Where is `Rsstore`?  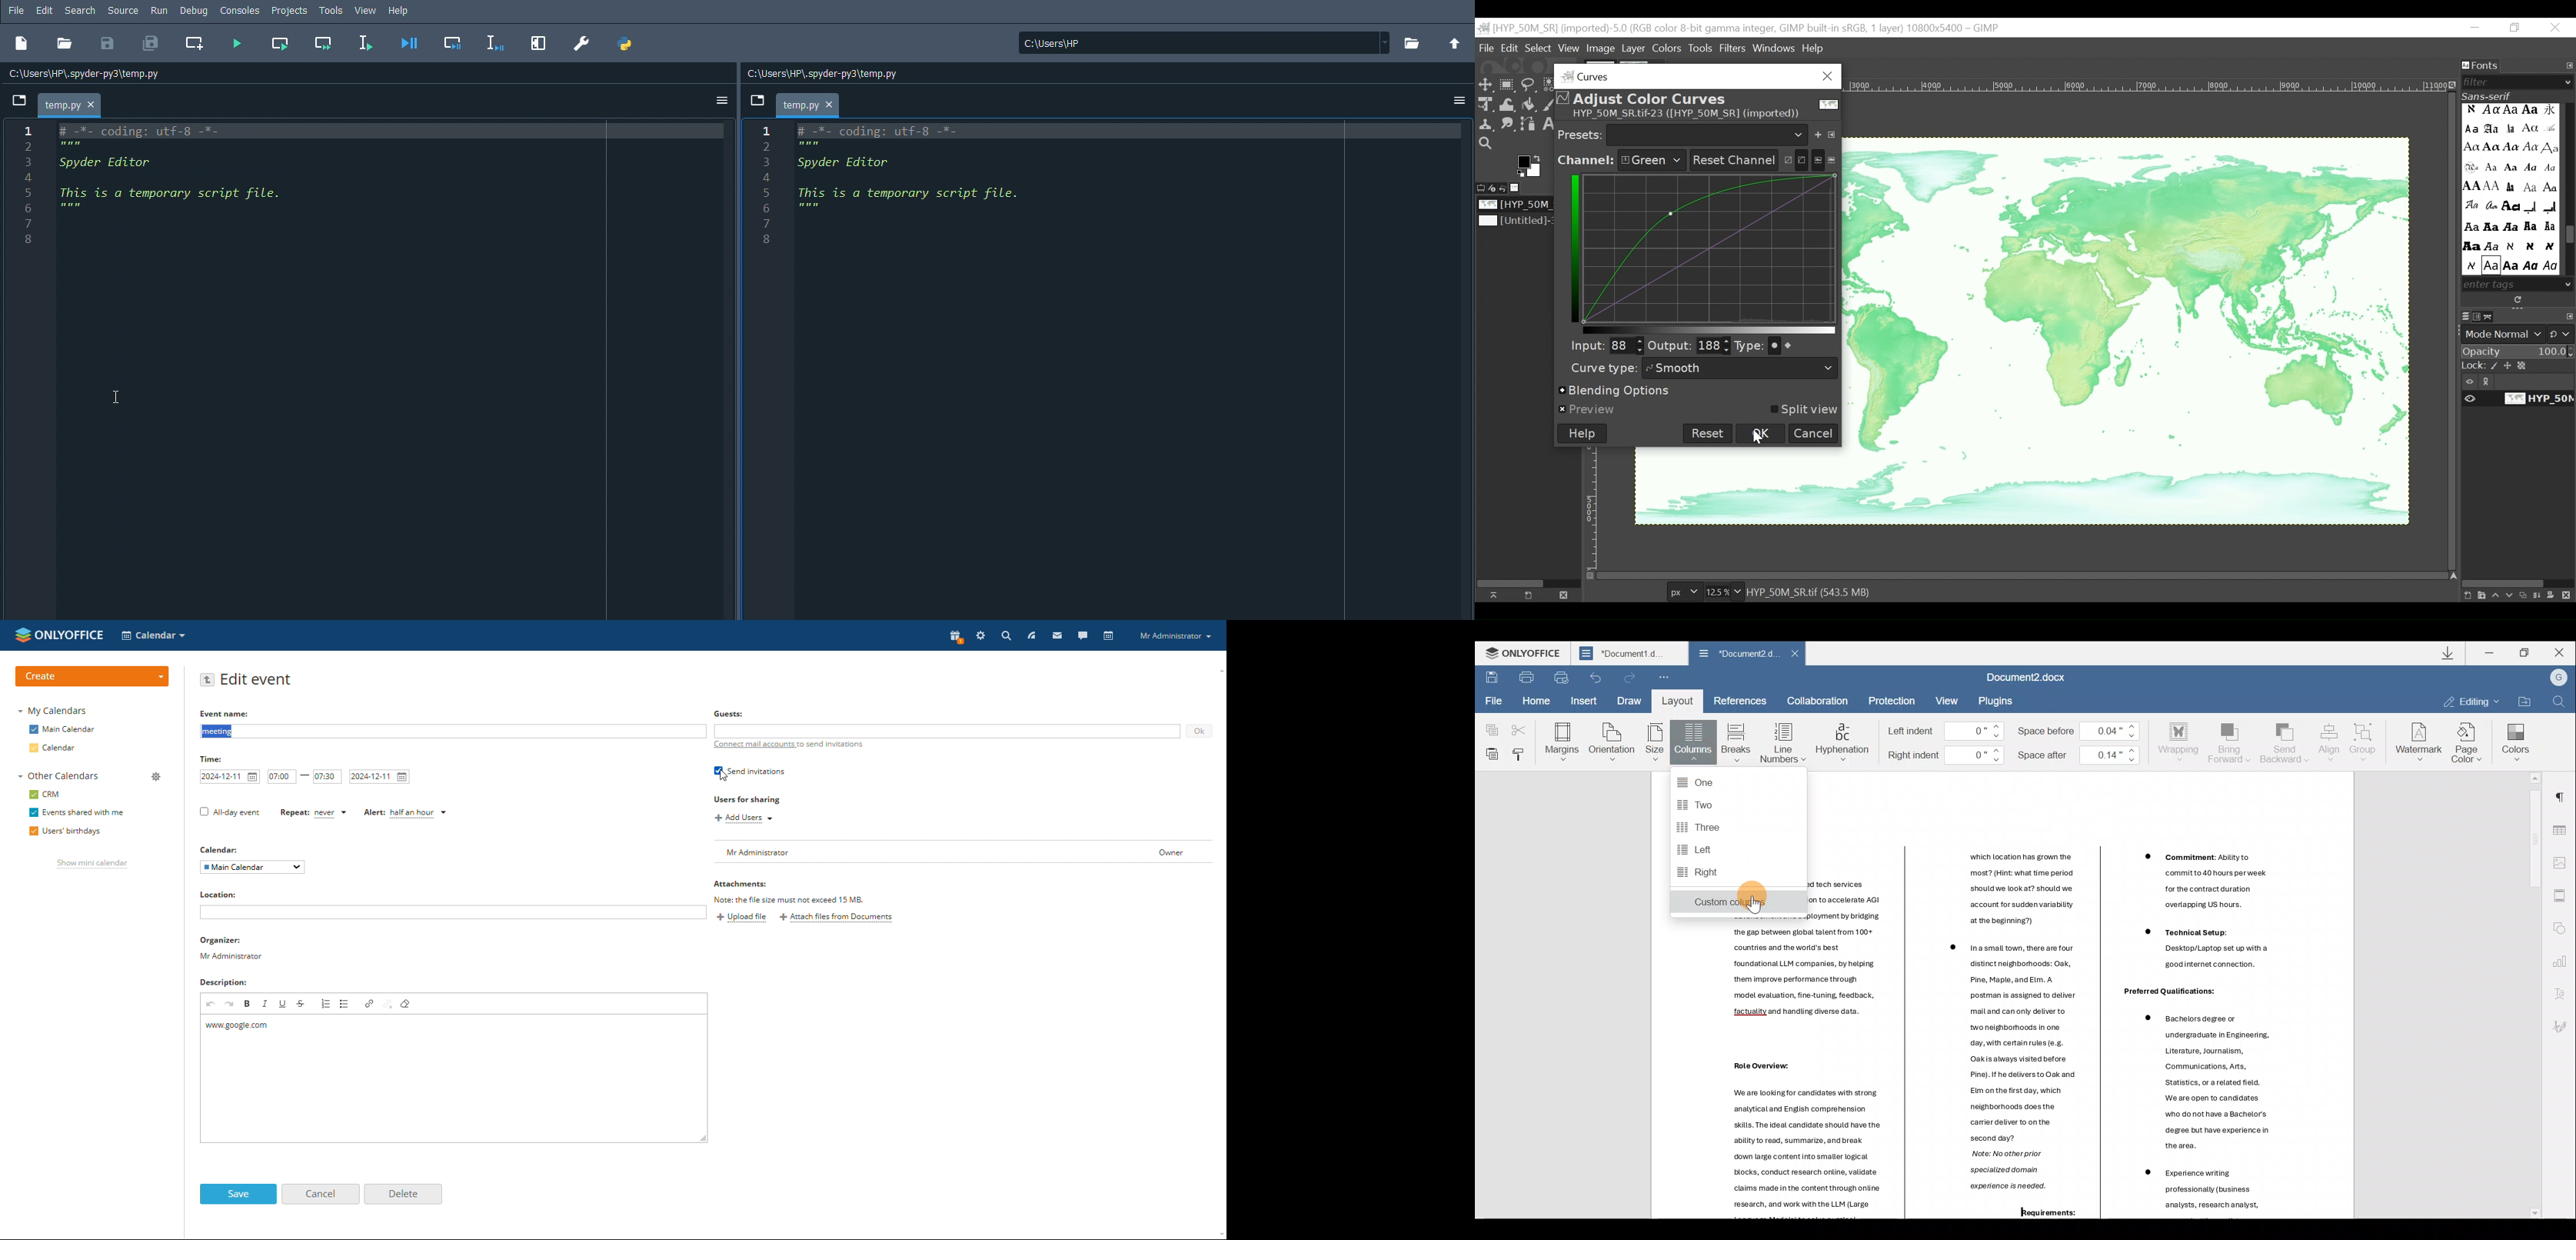 Rsstore is located at coordinates (2515, 28).